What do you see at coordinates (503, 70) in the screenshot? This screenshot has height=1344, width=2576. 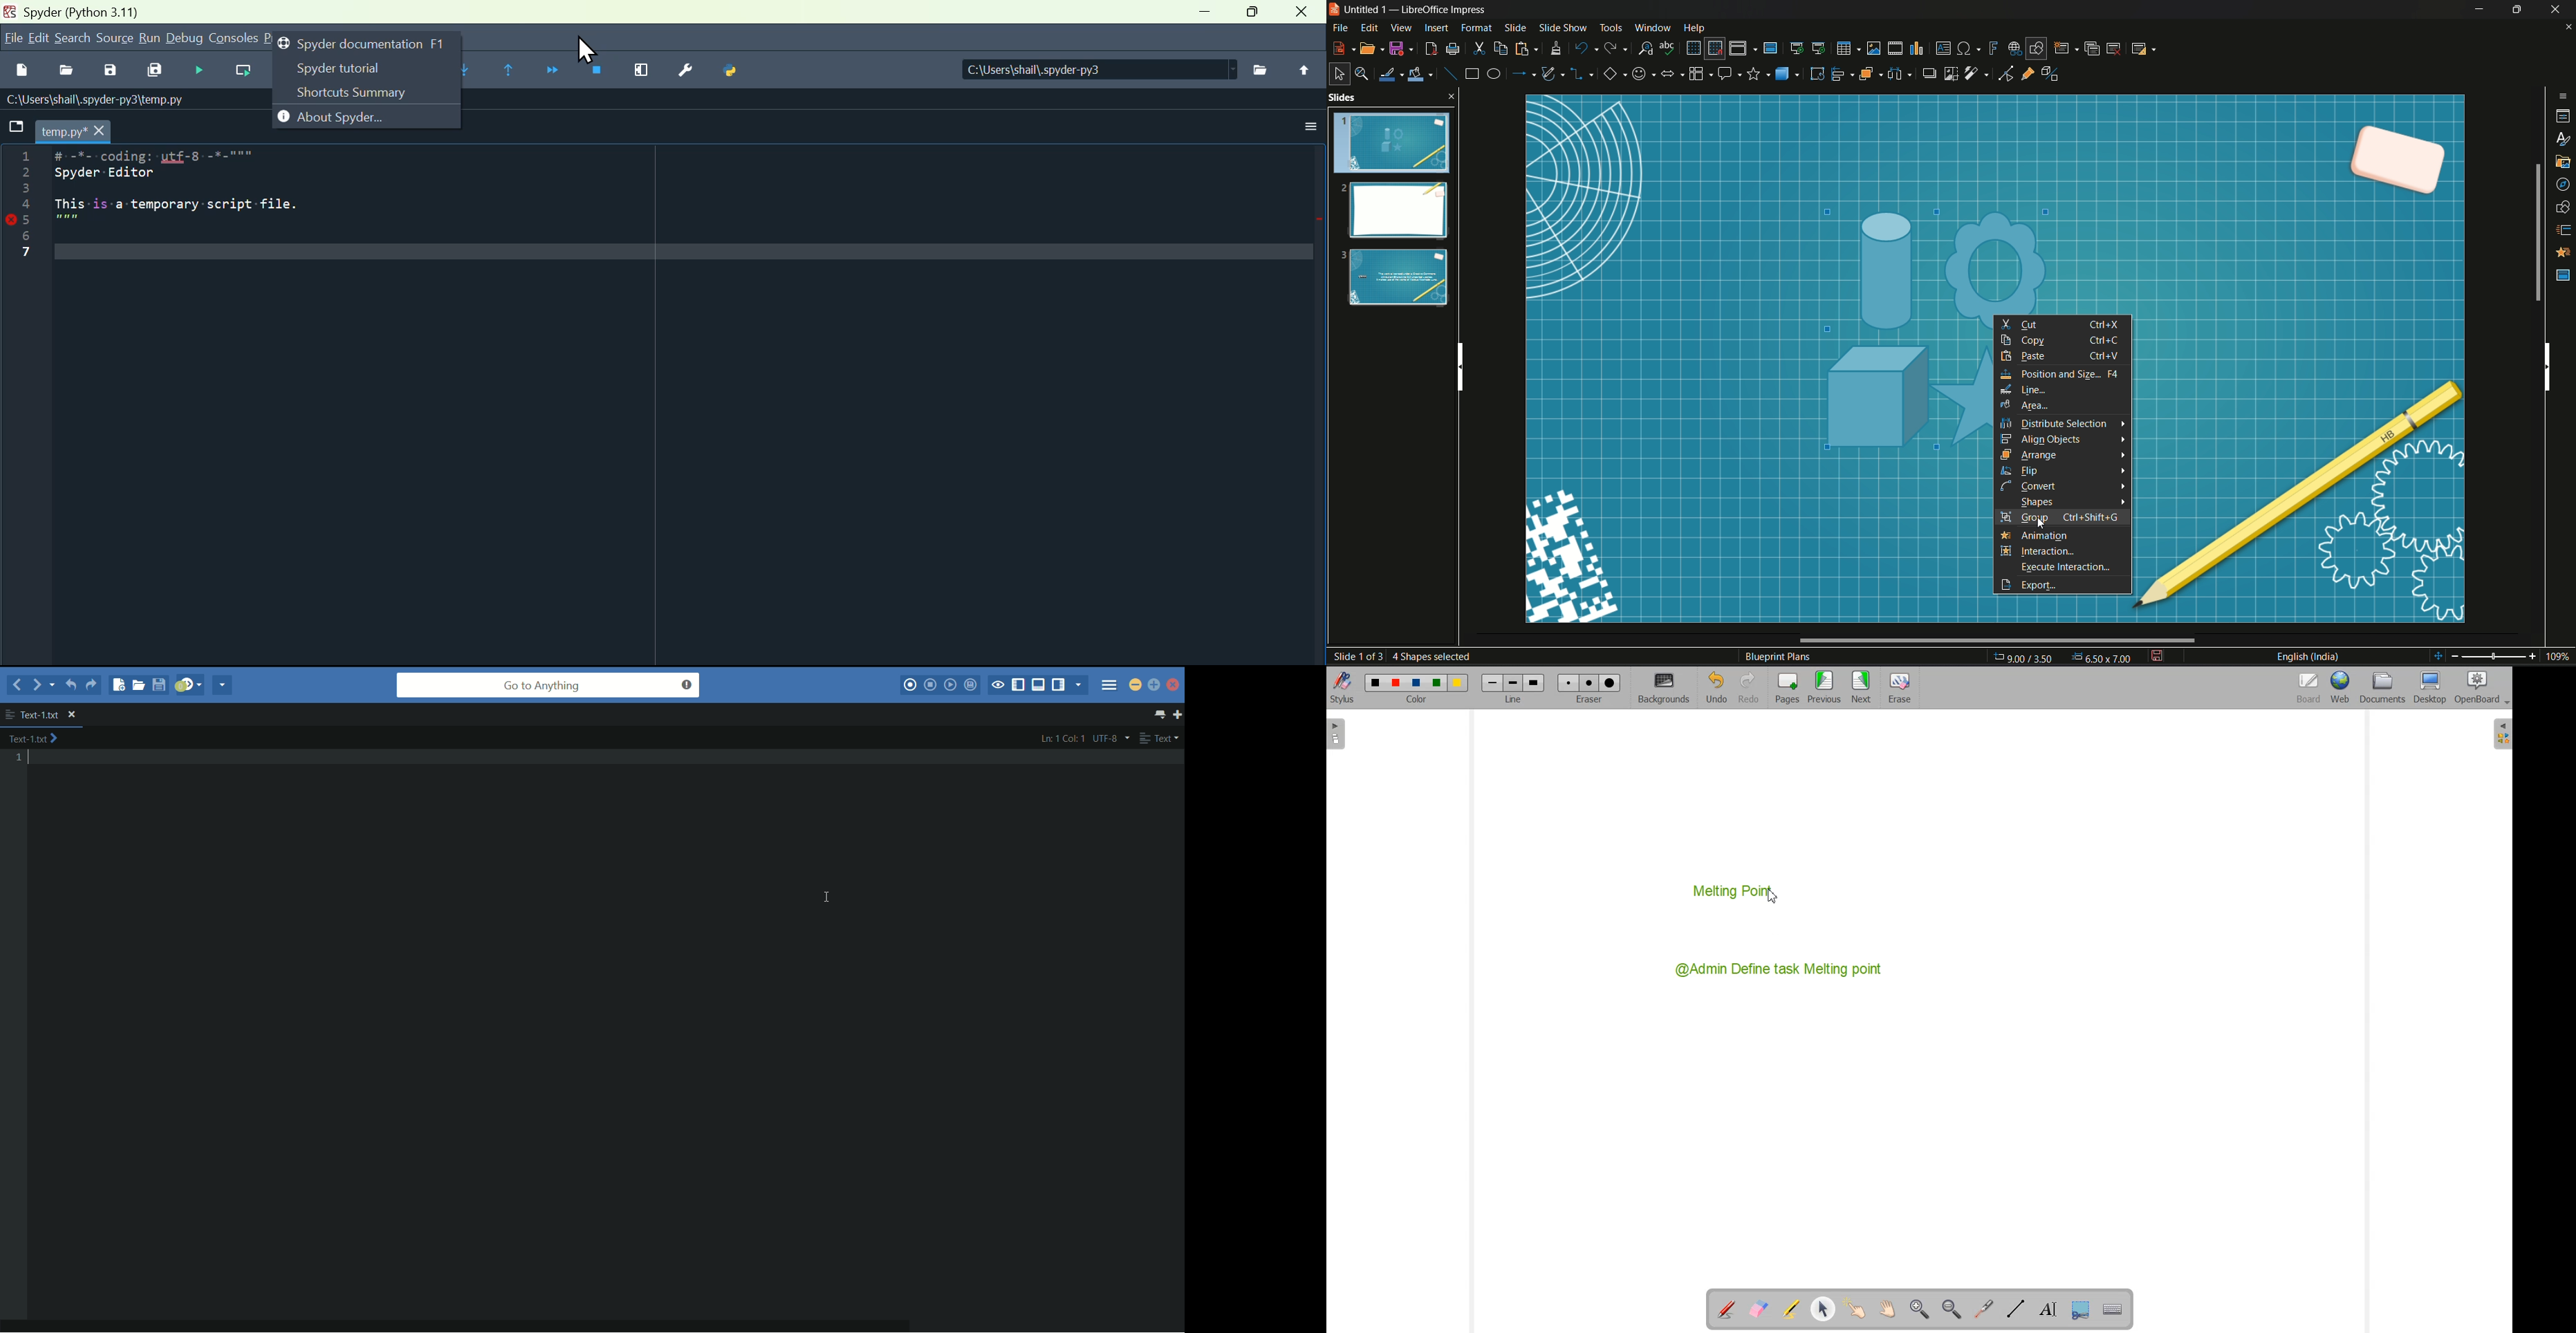 I see `Continue execution until same function returns` at bounding box center [503, 70].